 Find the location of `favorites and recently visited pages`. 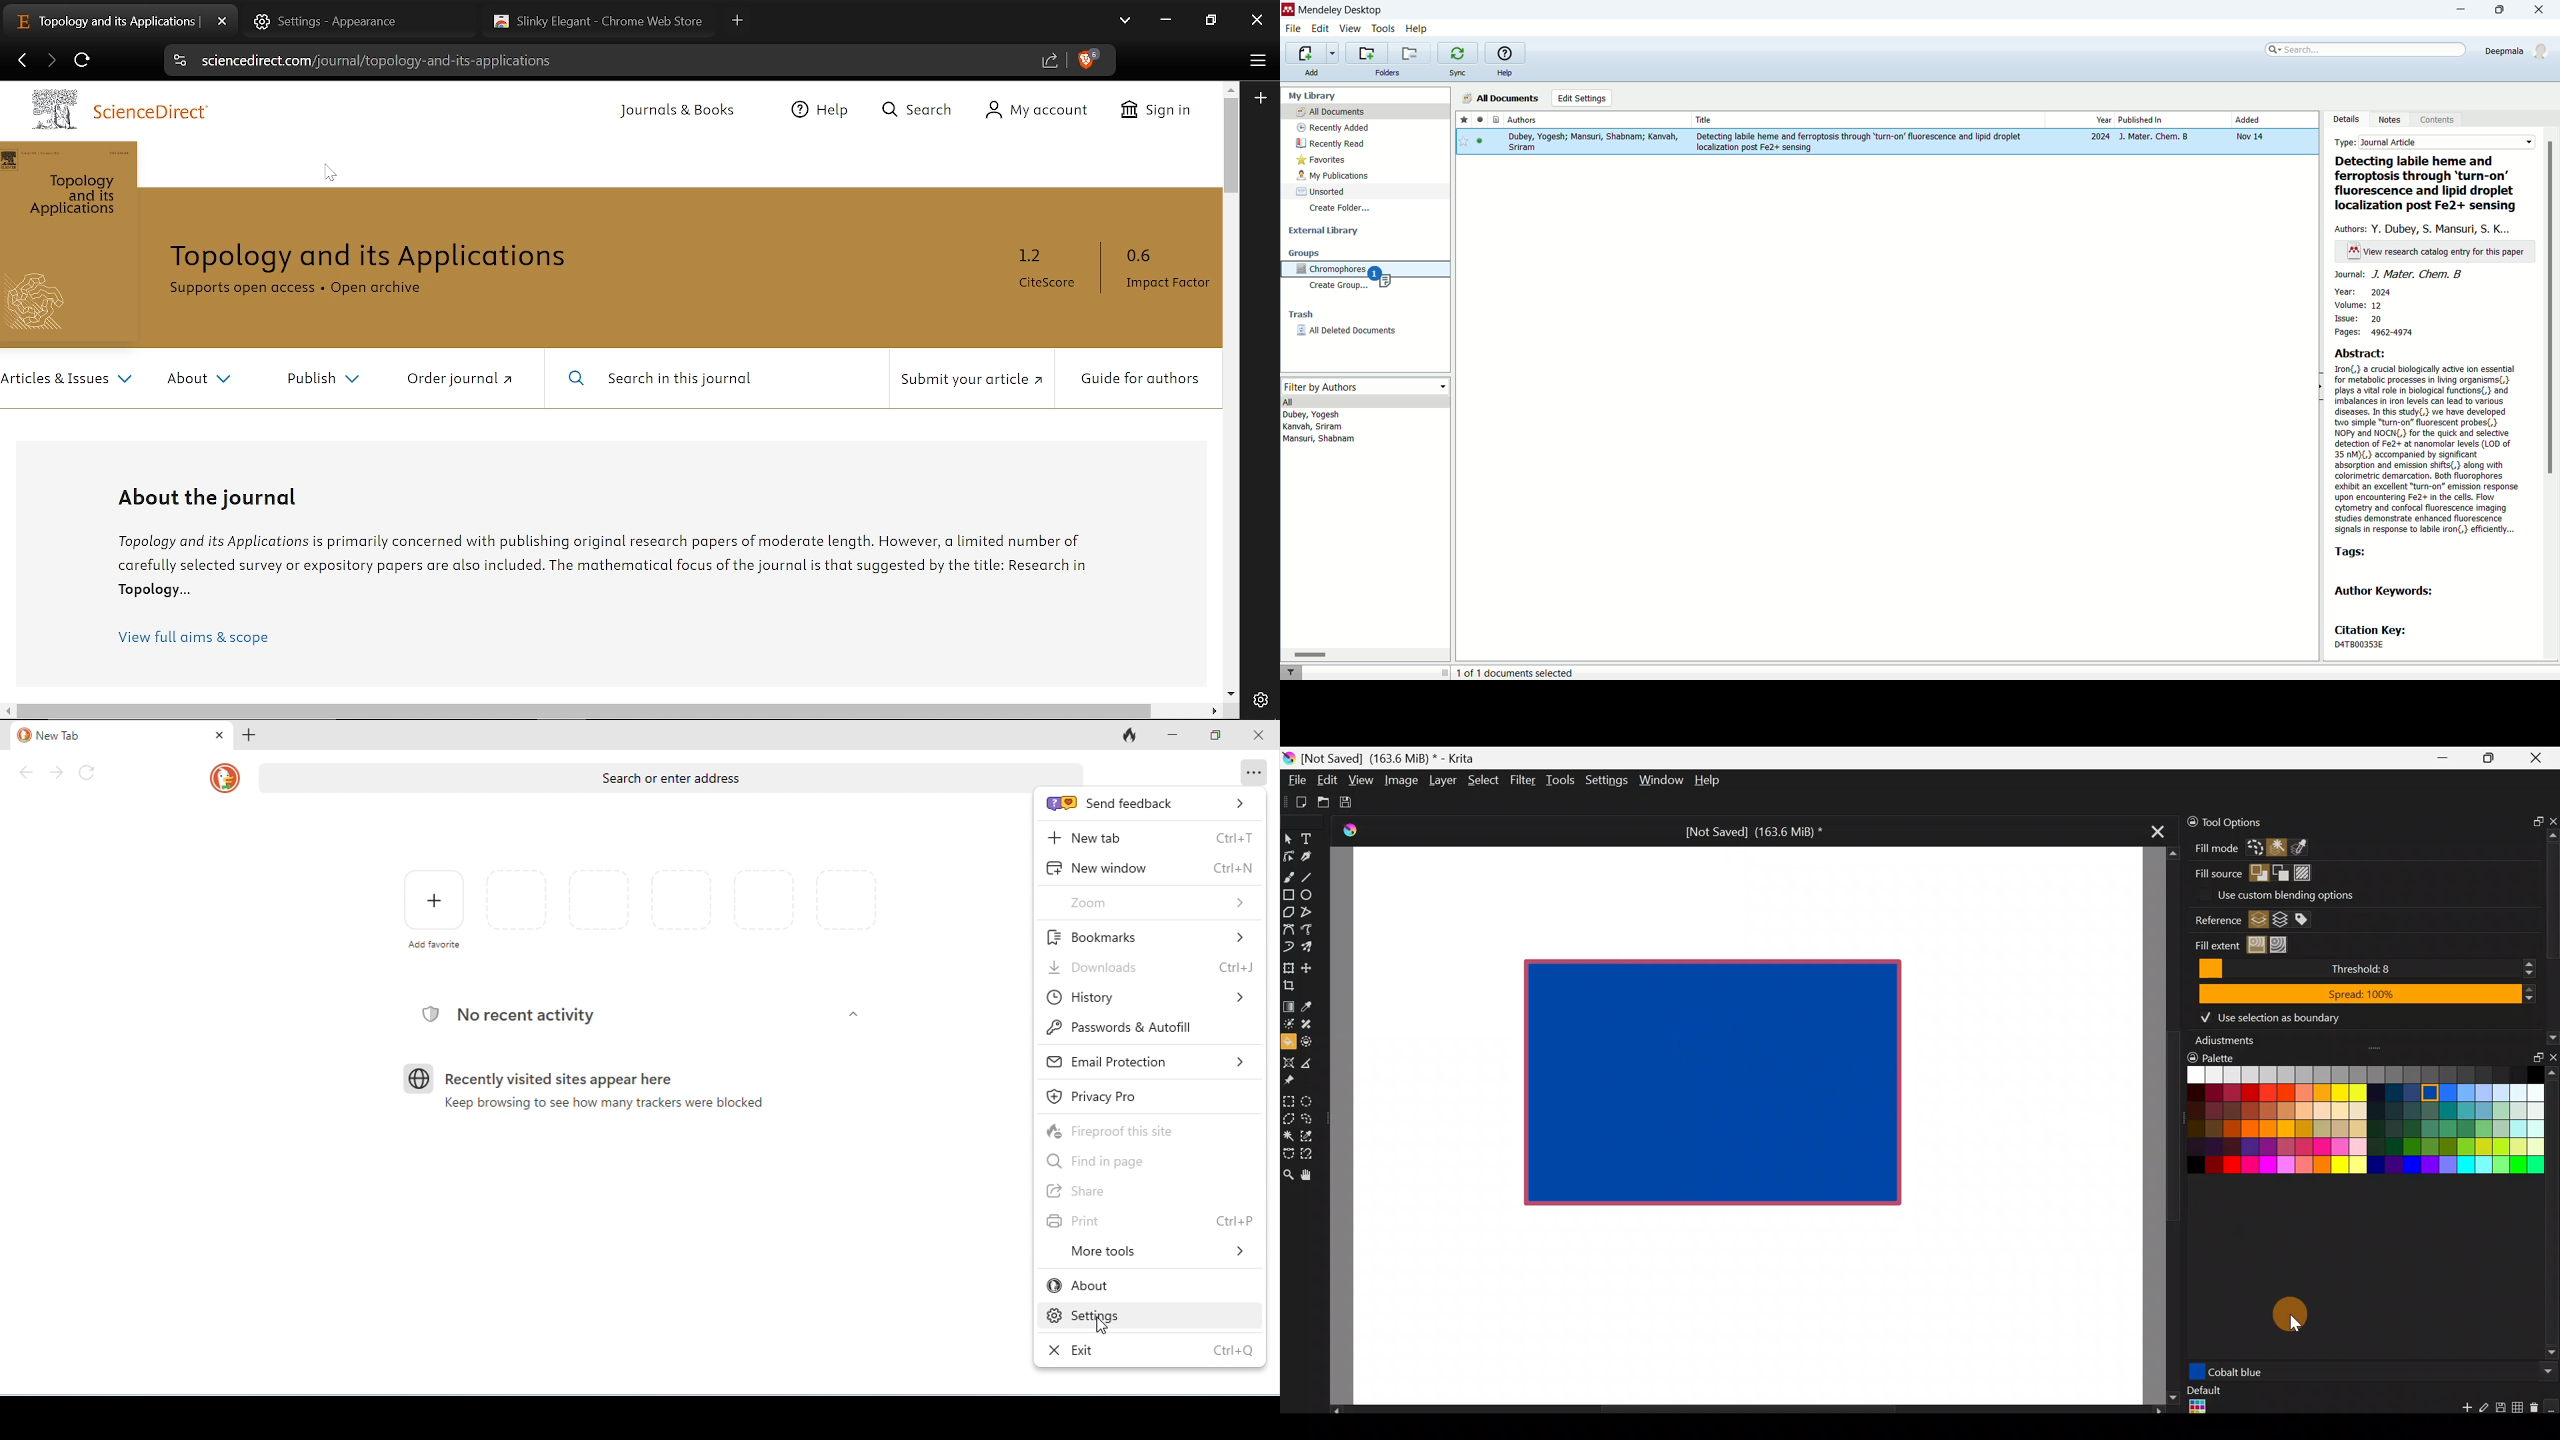

favorites and recently visited pages is located at coordinates (681, 903).